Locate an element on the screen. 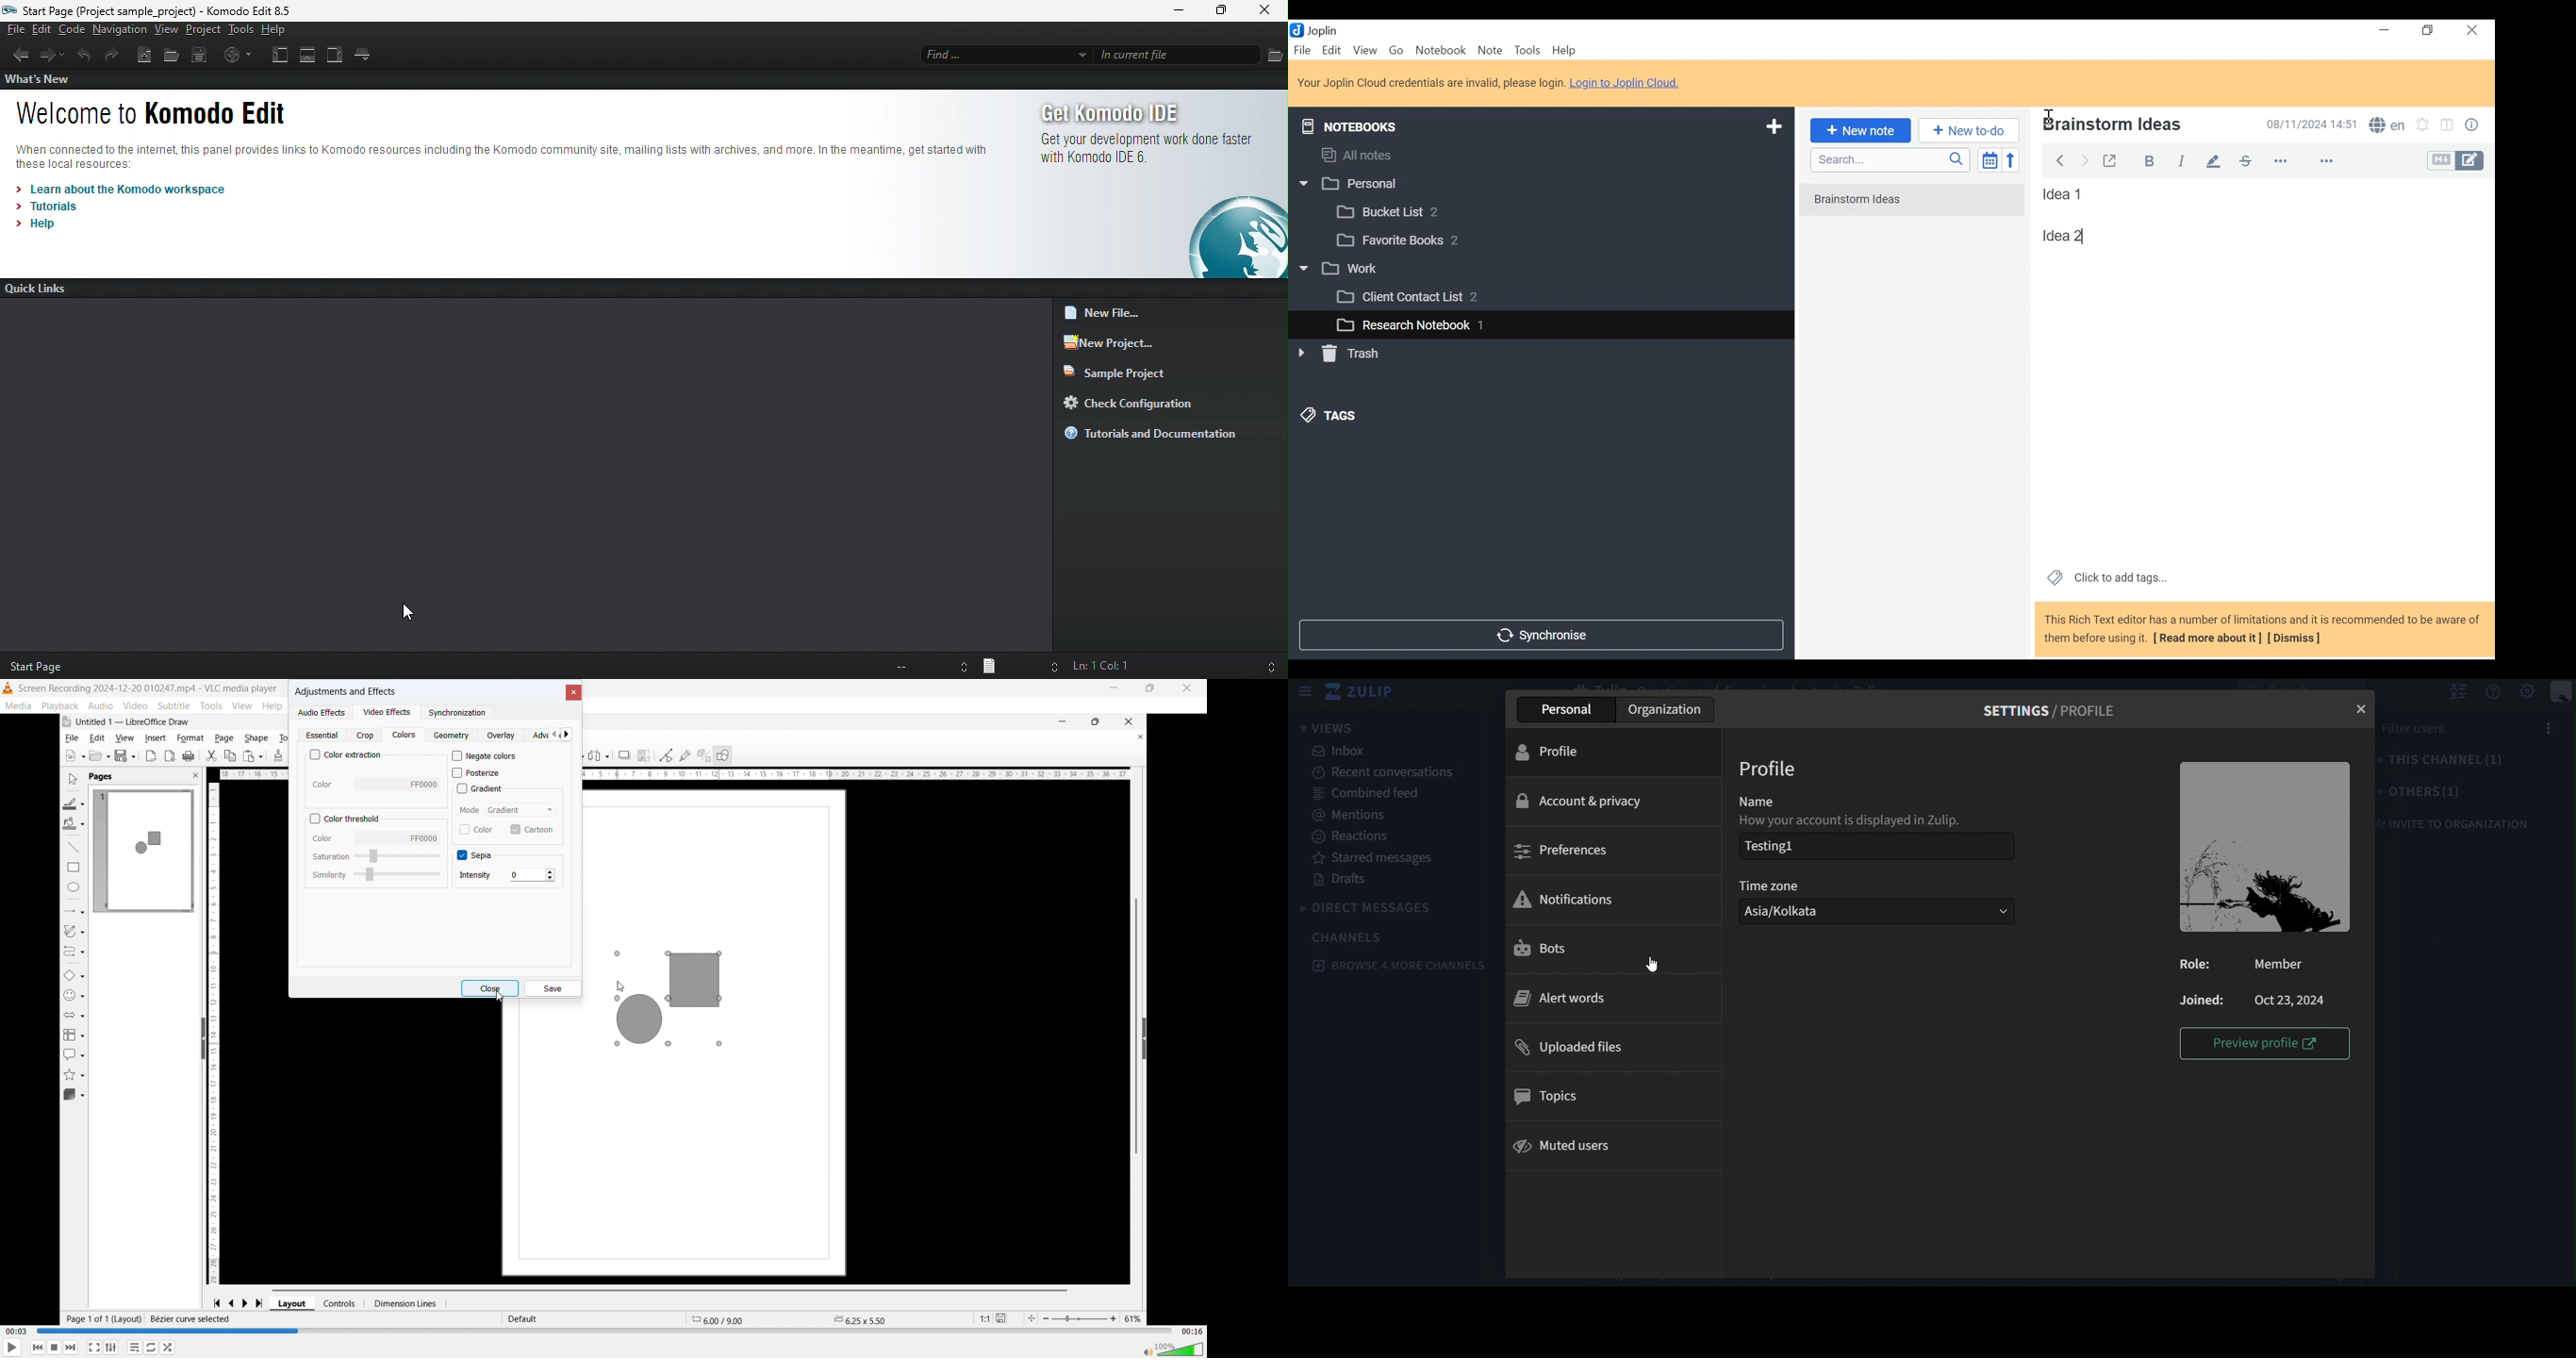 The image size is (2576, 1372). [3 Client Contact List 2 is located at coordinates (1426, 300).